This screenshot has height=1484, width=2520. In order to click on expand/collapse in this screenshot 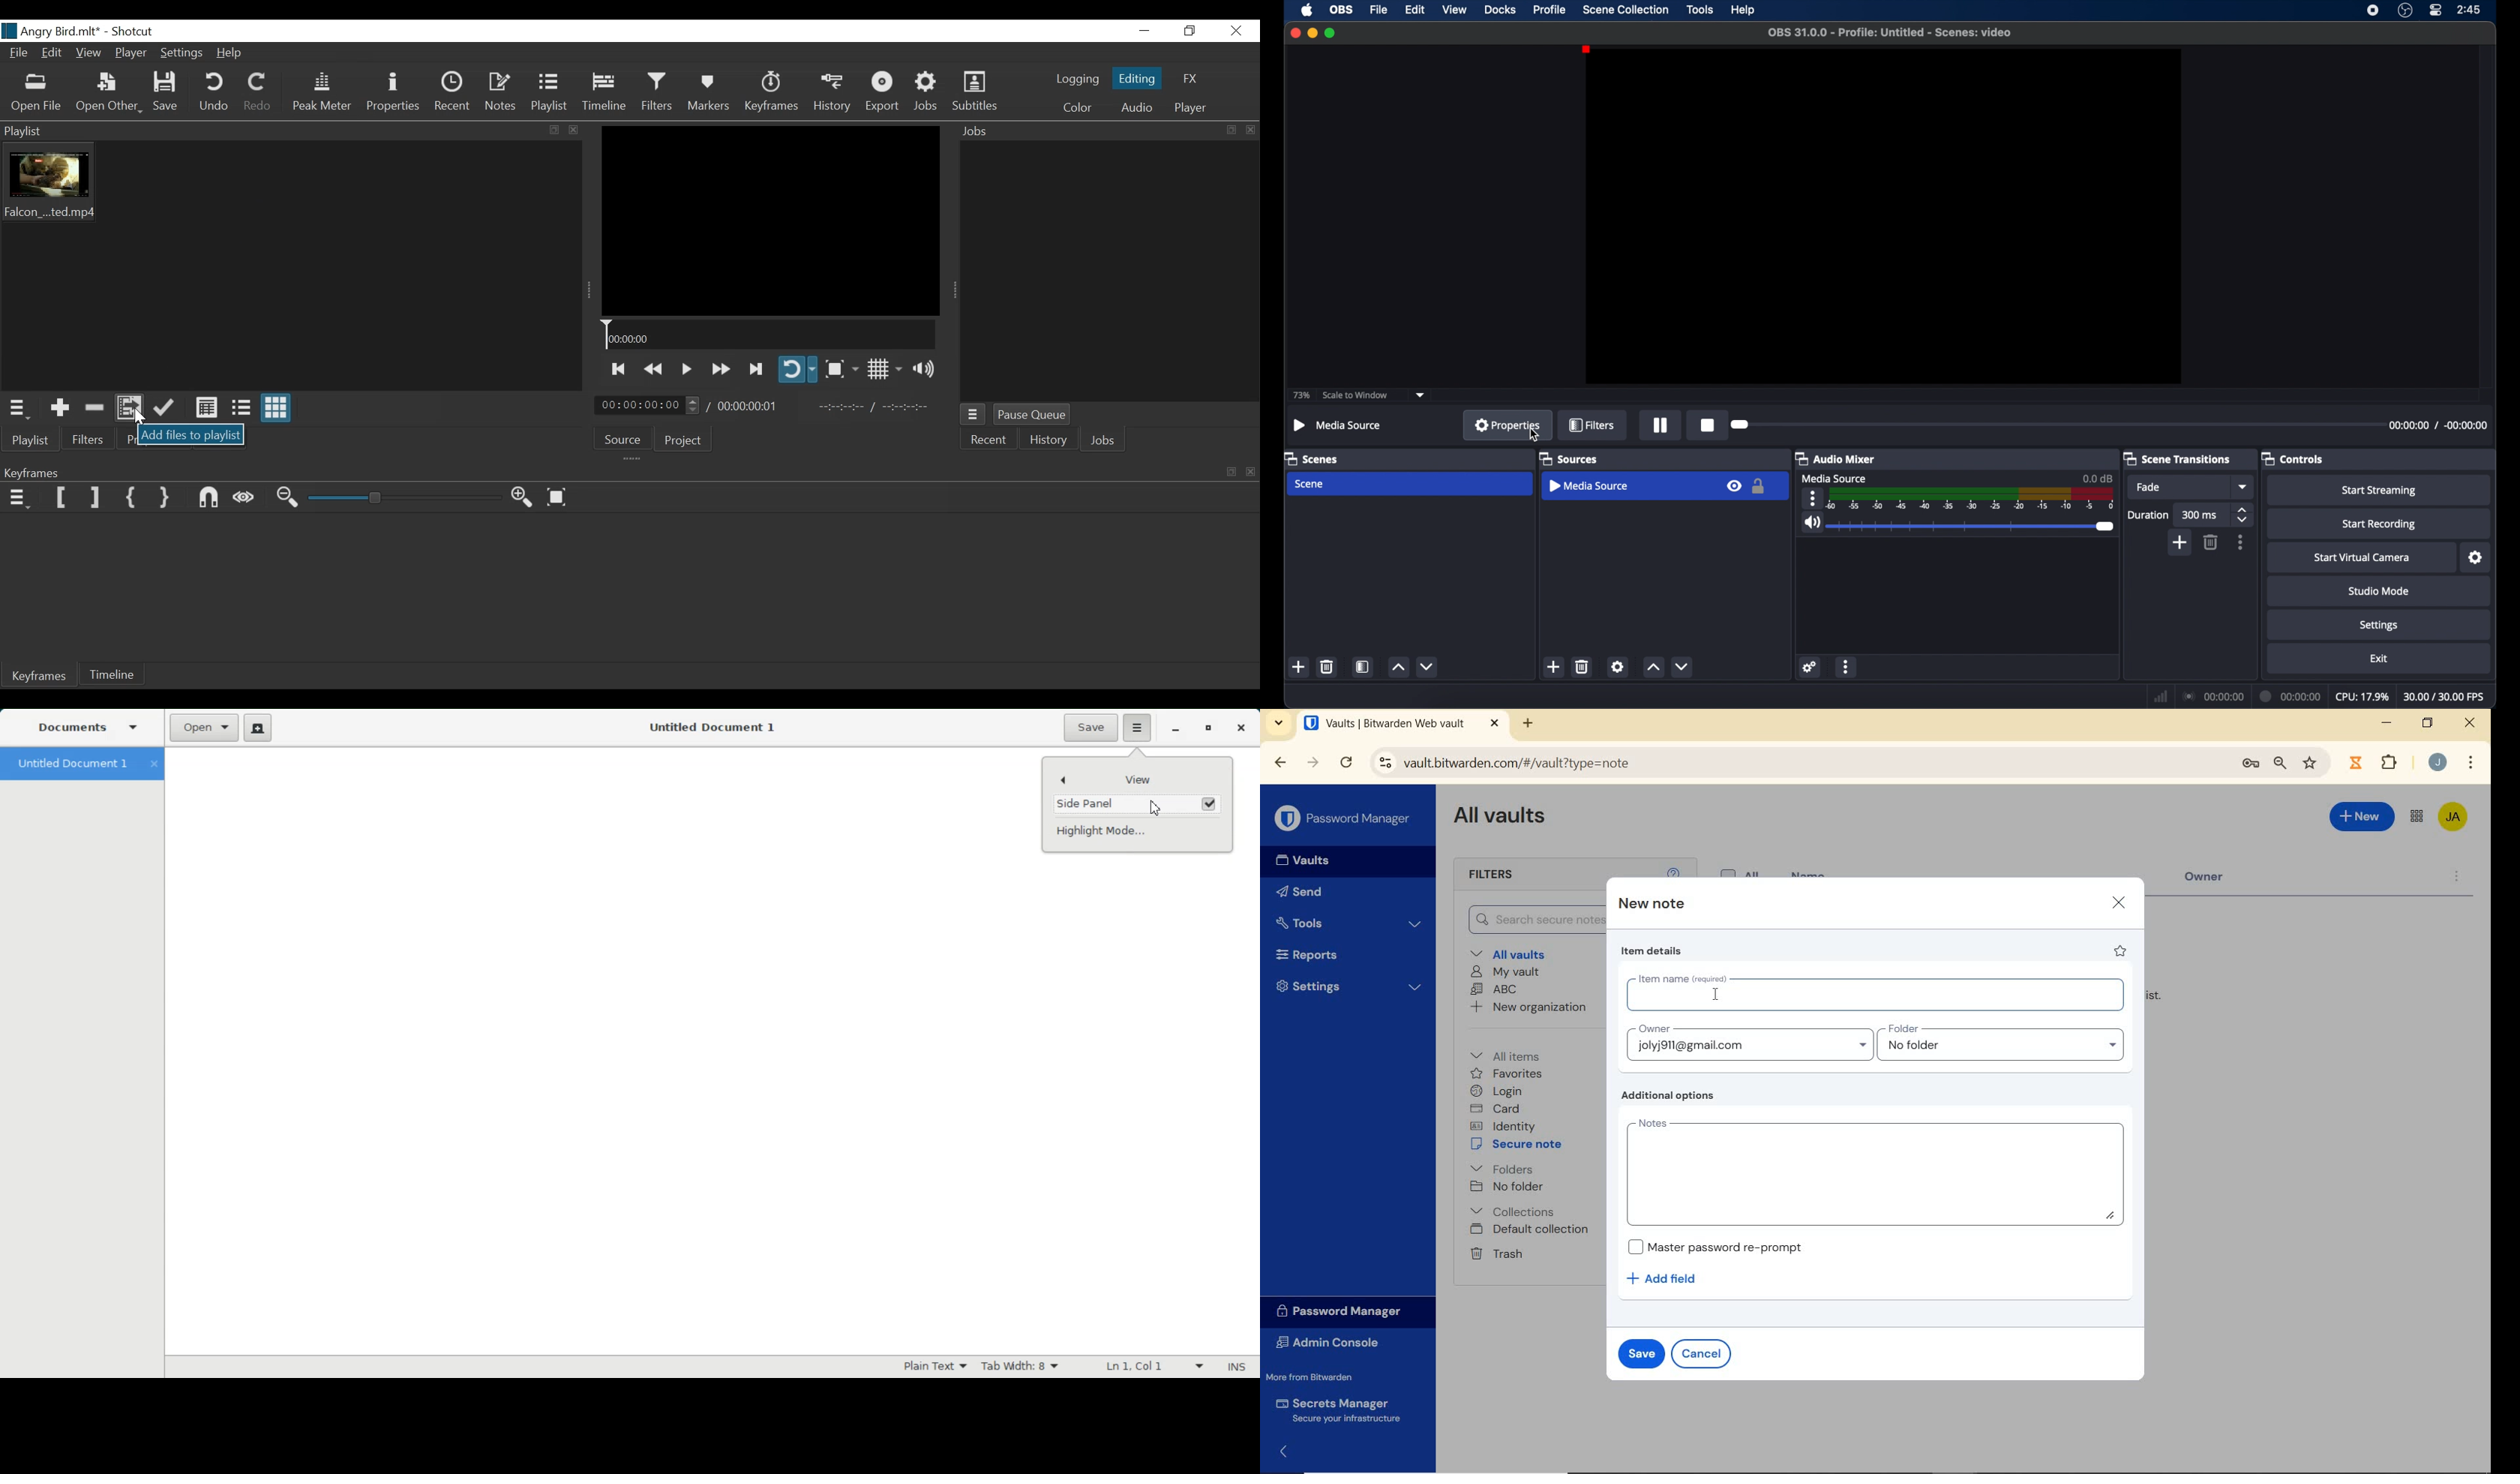, I will do `click(1279, 1454)`.